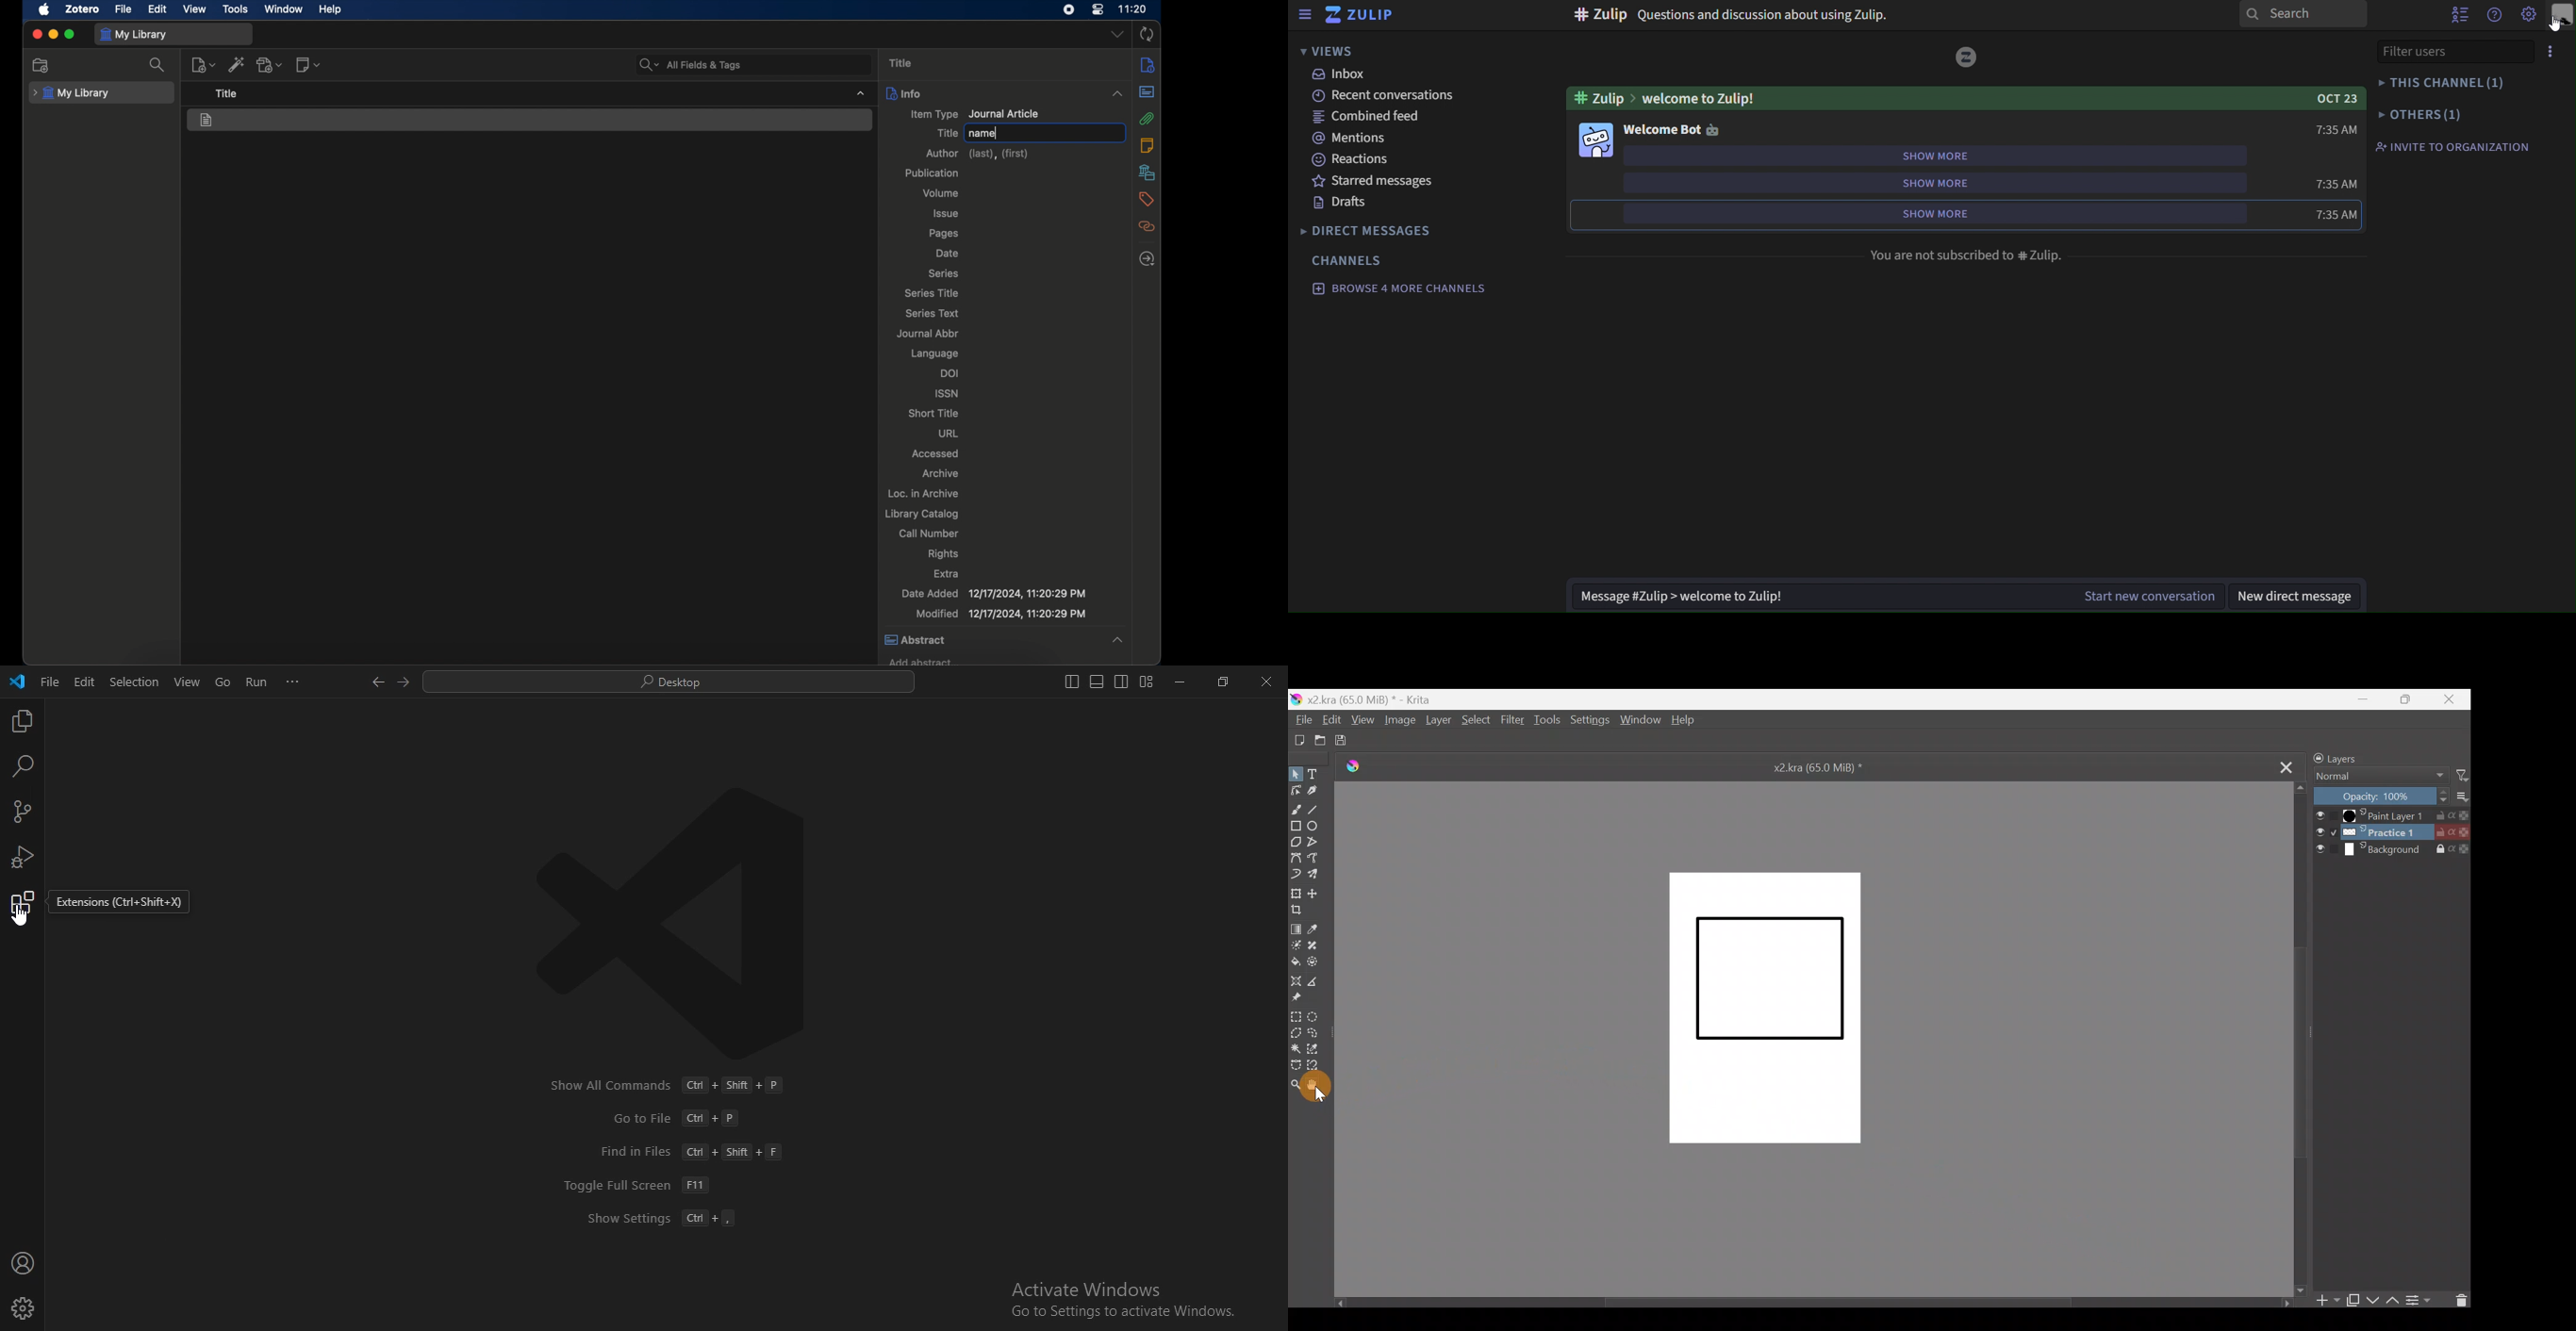  What do you see at coordinates (2393, 851) in the screenshot?
I see `Background` at bounding box center [2393, 851].